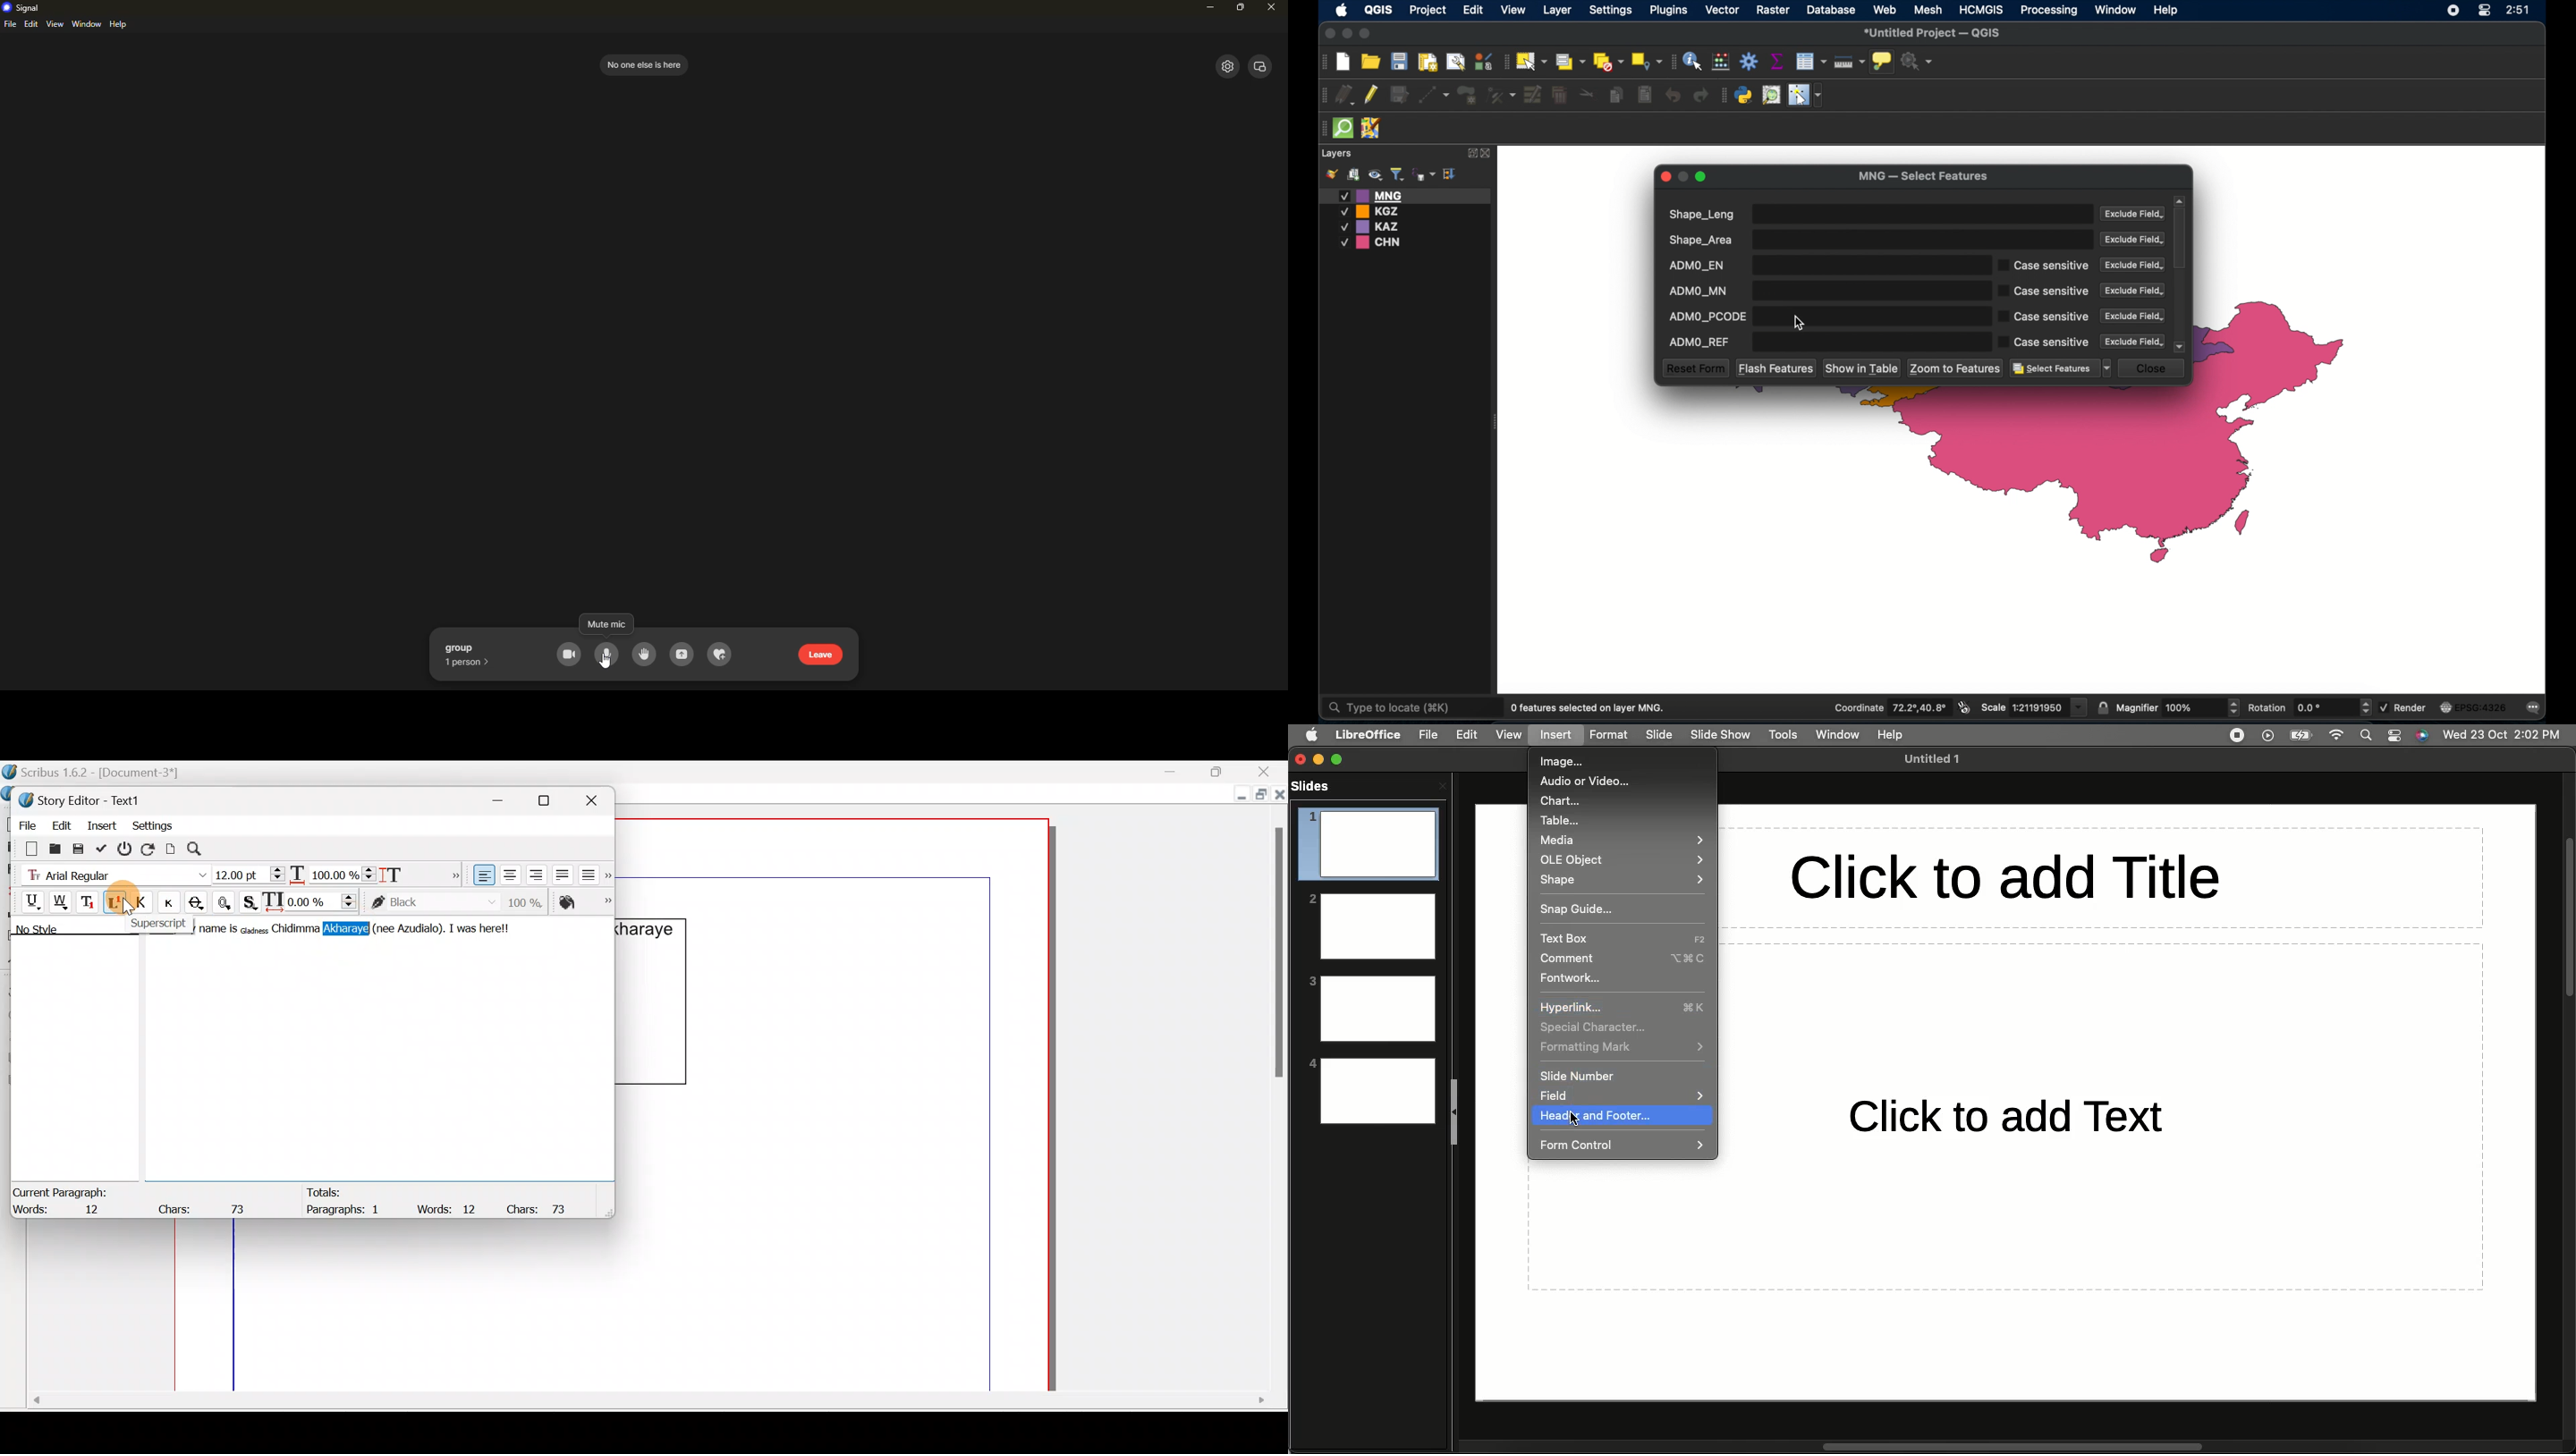  Describe the element at coordinates (2101, 877) in the screenshot. I see `Click to add title` at that location.